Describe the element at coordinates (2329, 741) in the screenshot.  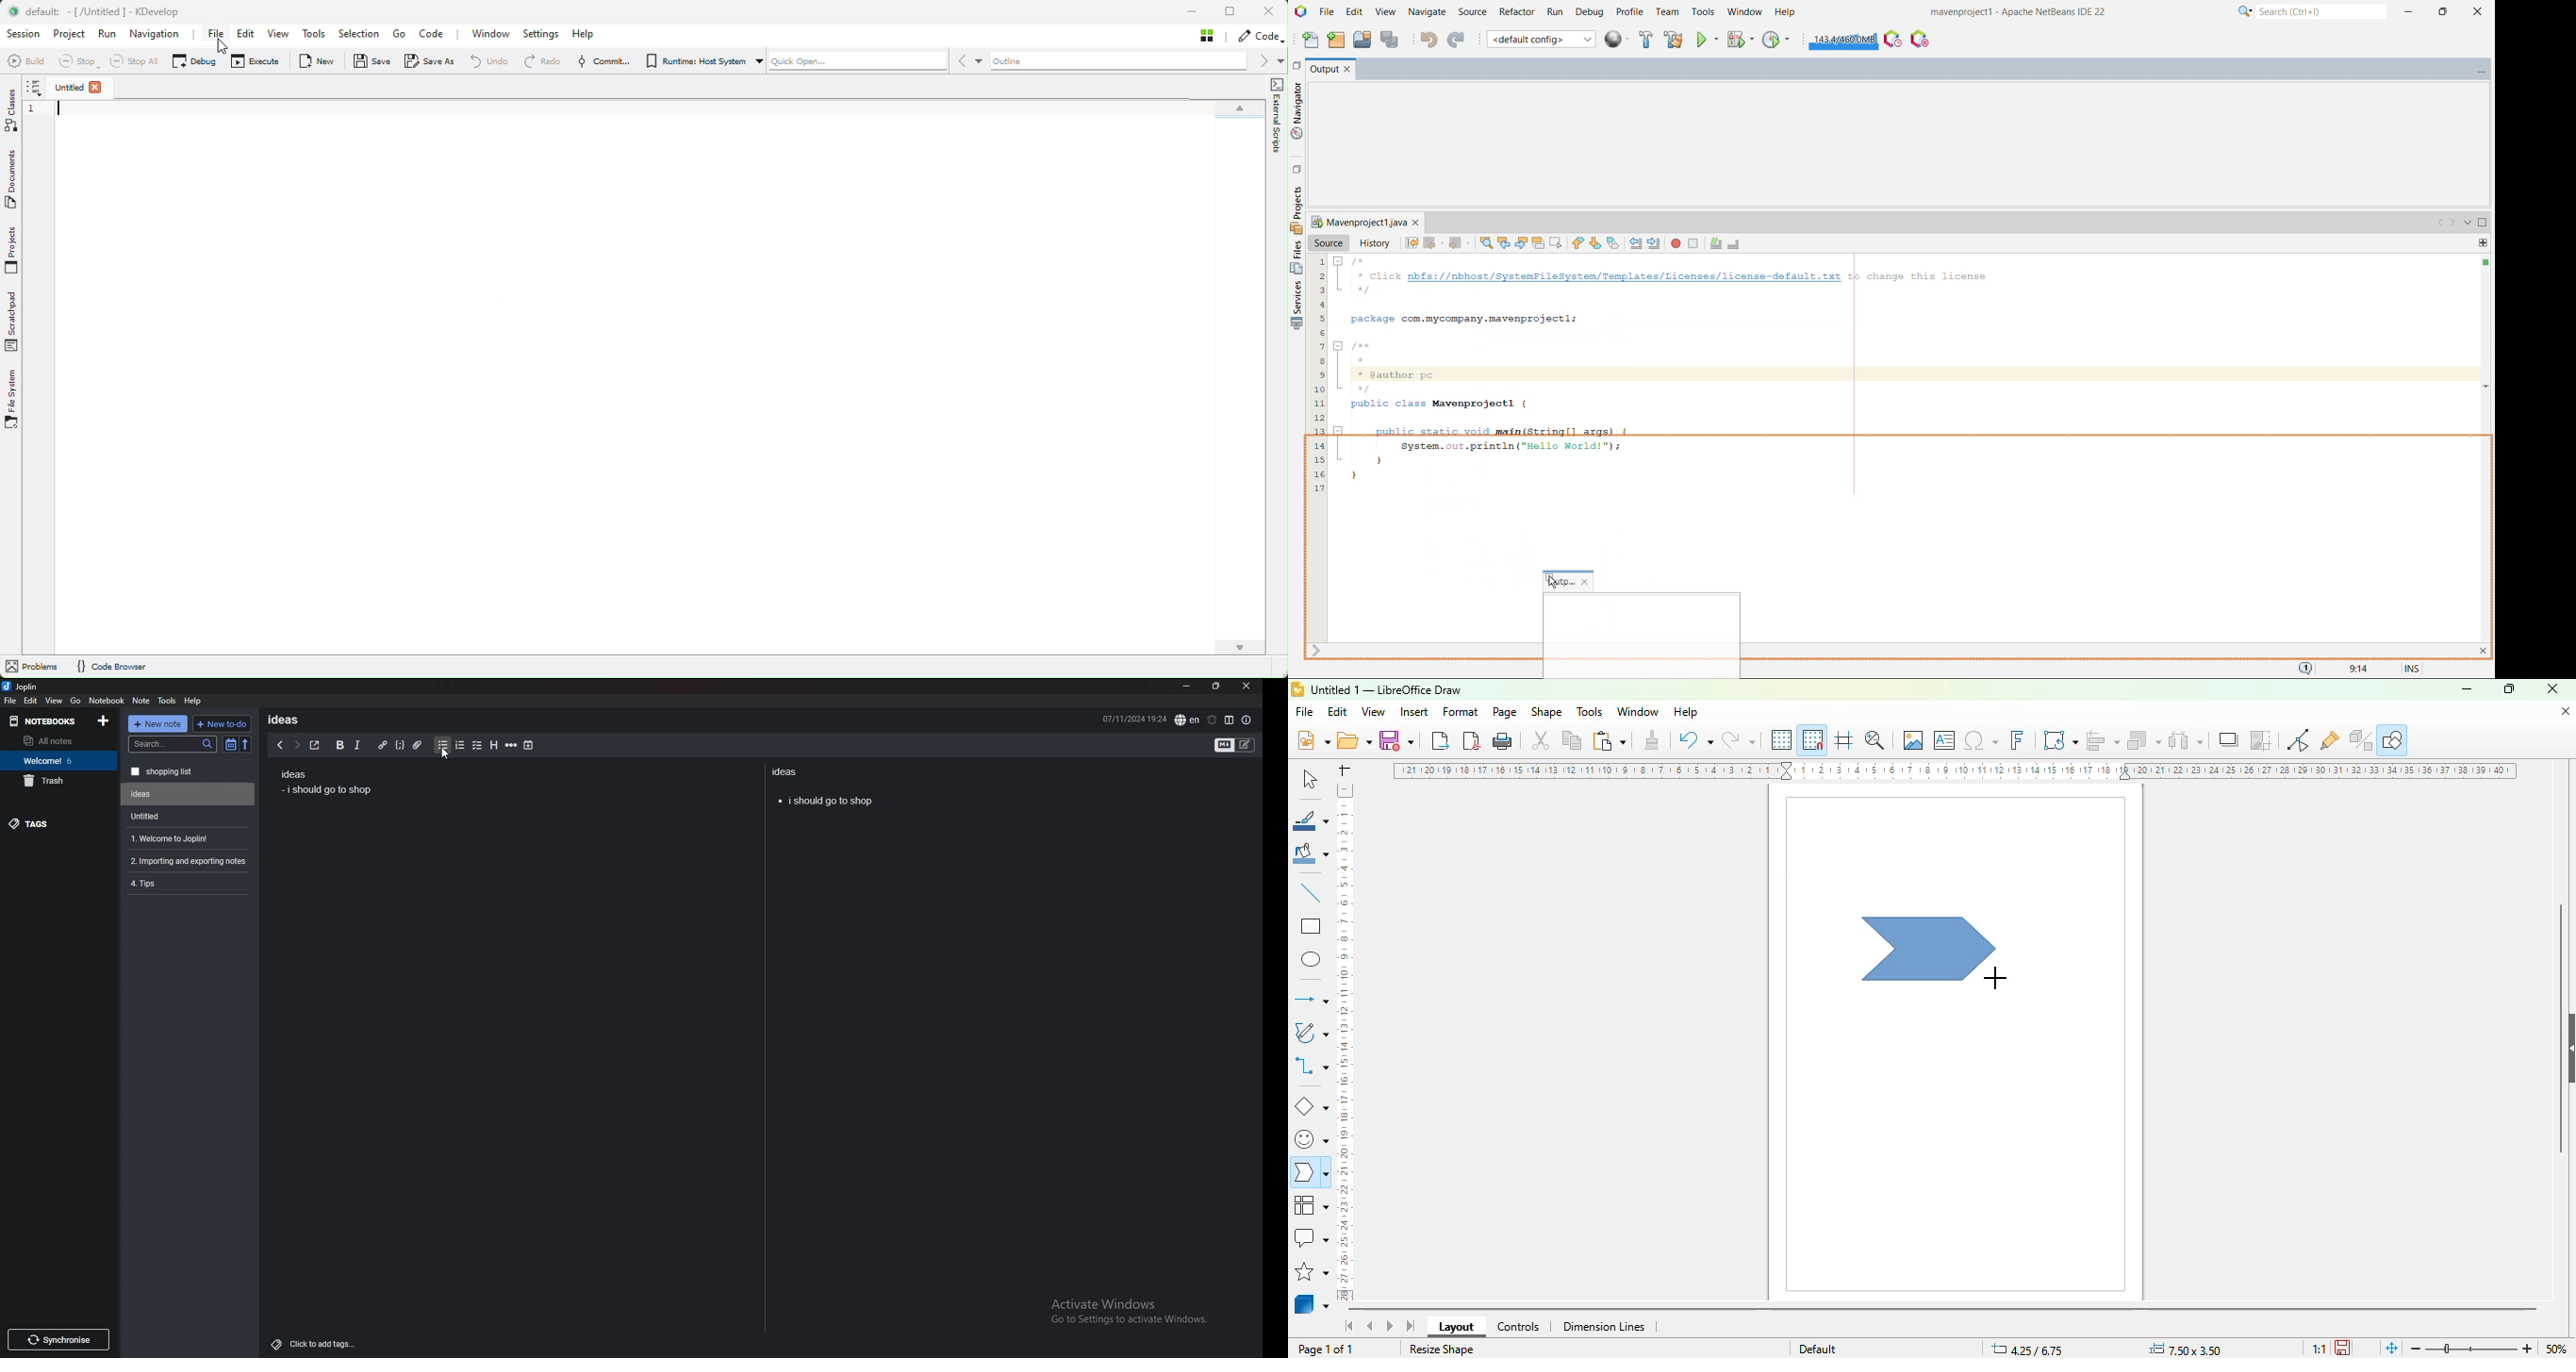
I see `show gluepoint functions` at that location.